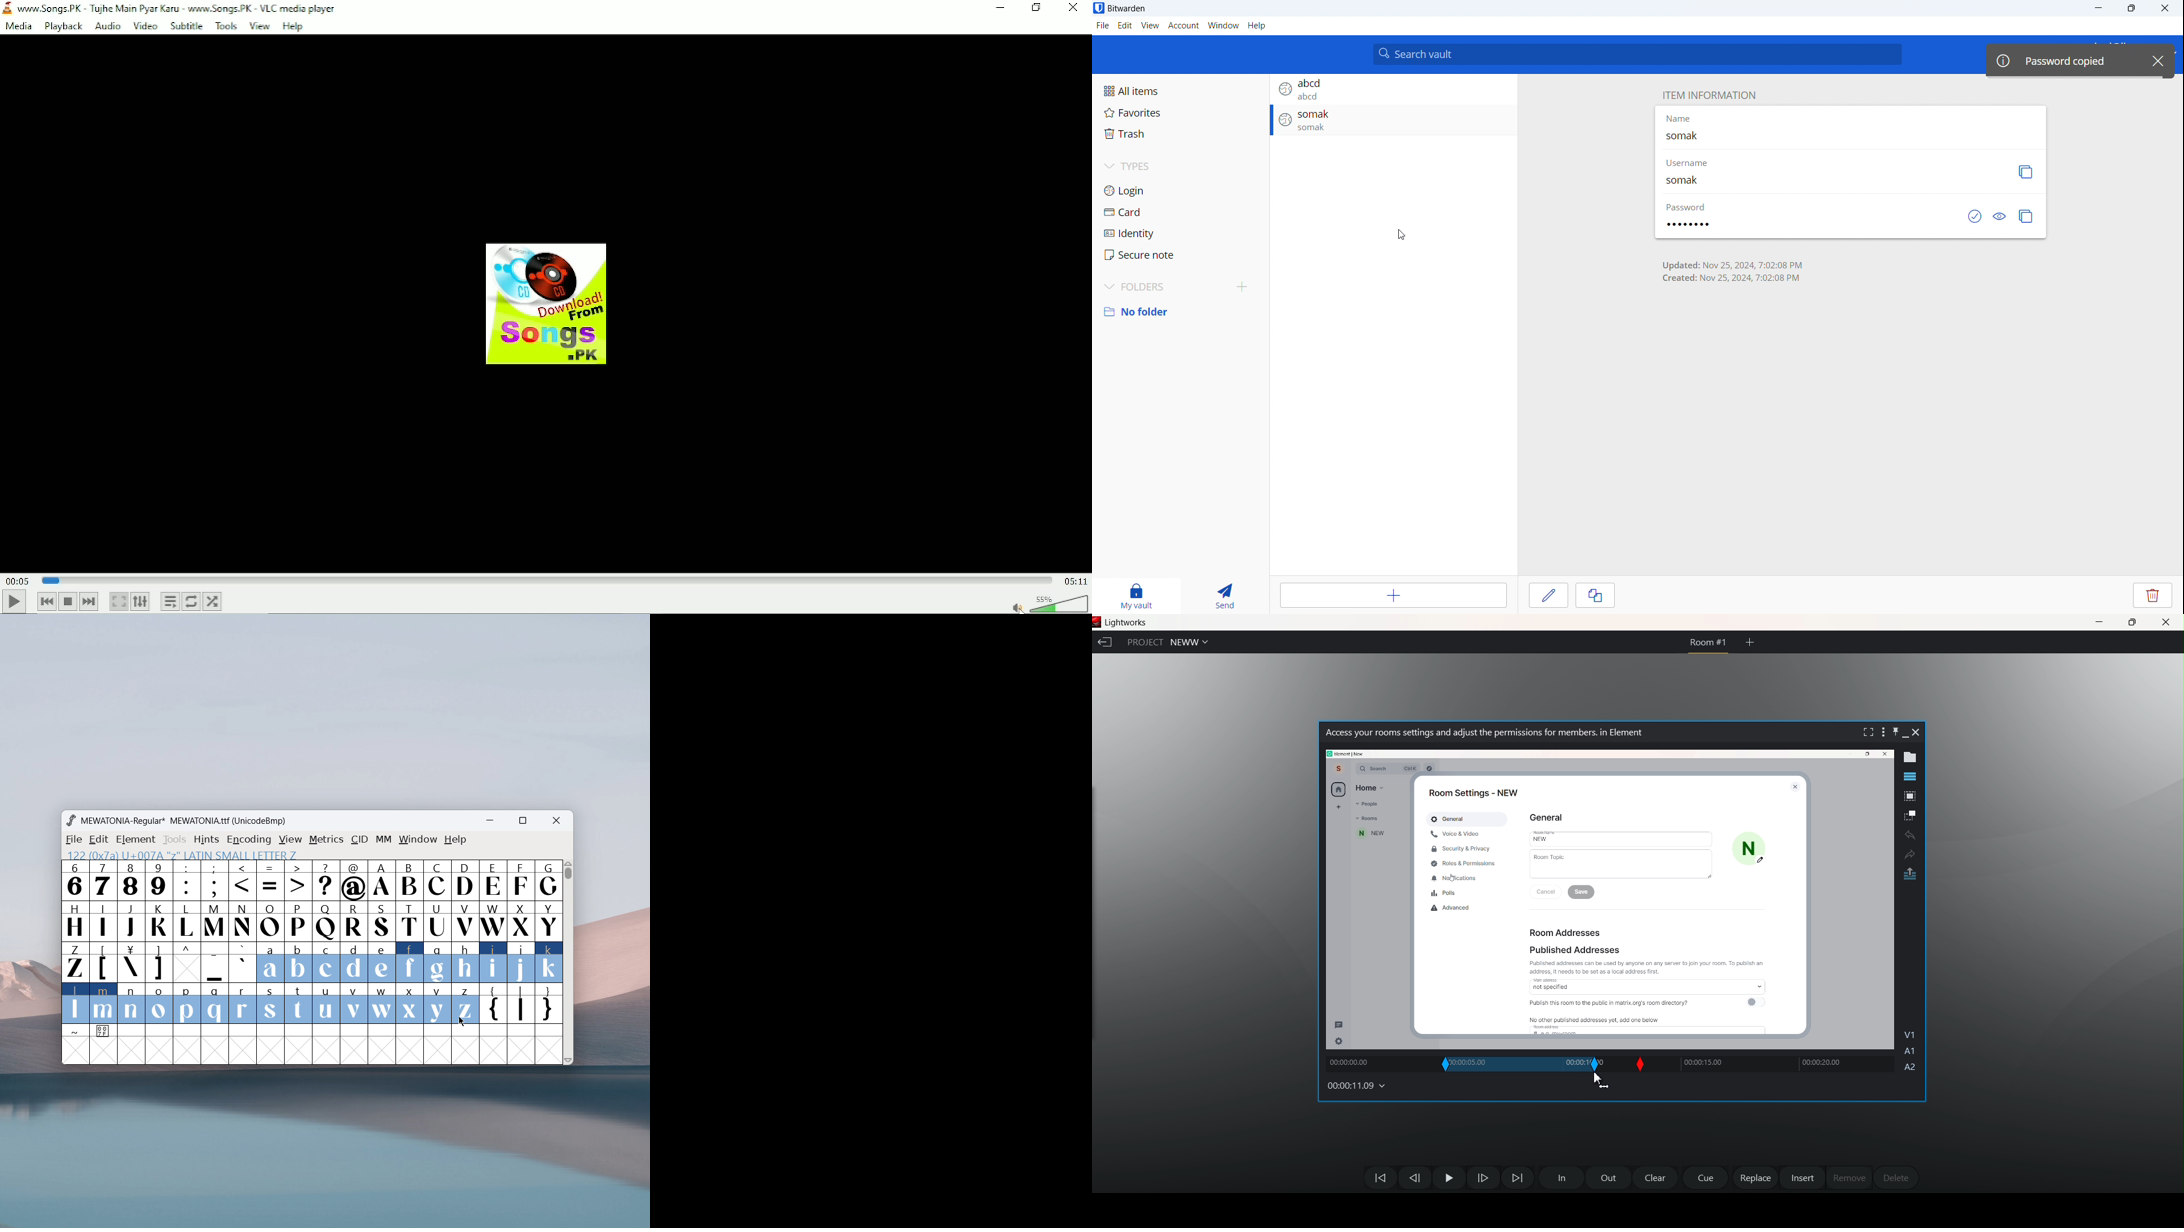 This screenshot has height=1232, width=2184. Describe the element at coordinates (383, 881) in the screenshot. I see `A` at that location.